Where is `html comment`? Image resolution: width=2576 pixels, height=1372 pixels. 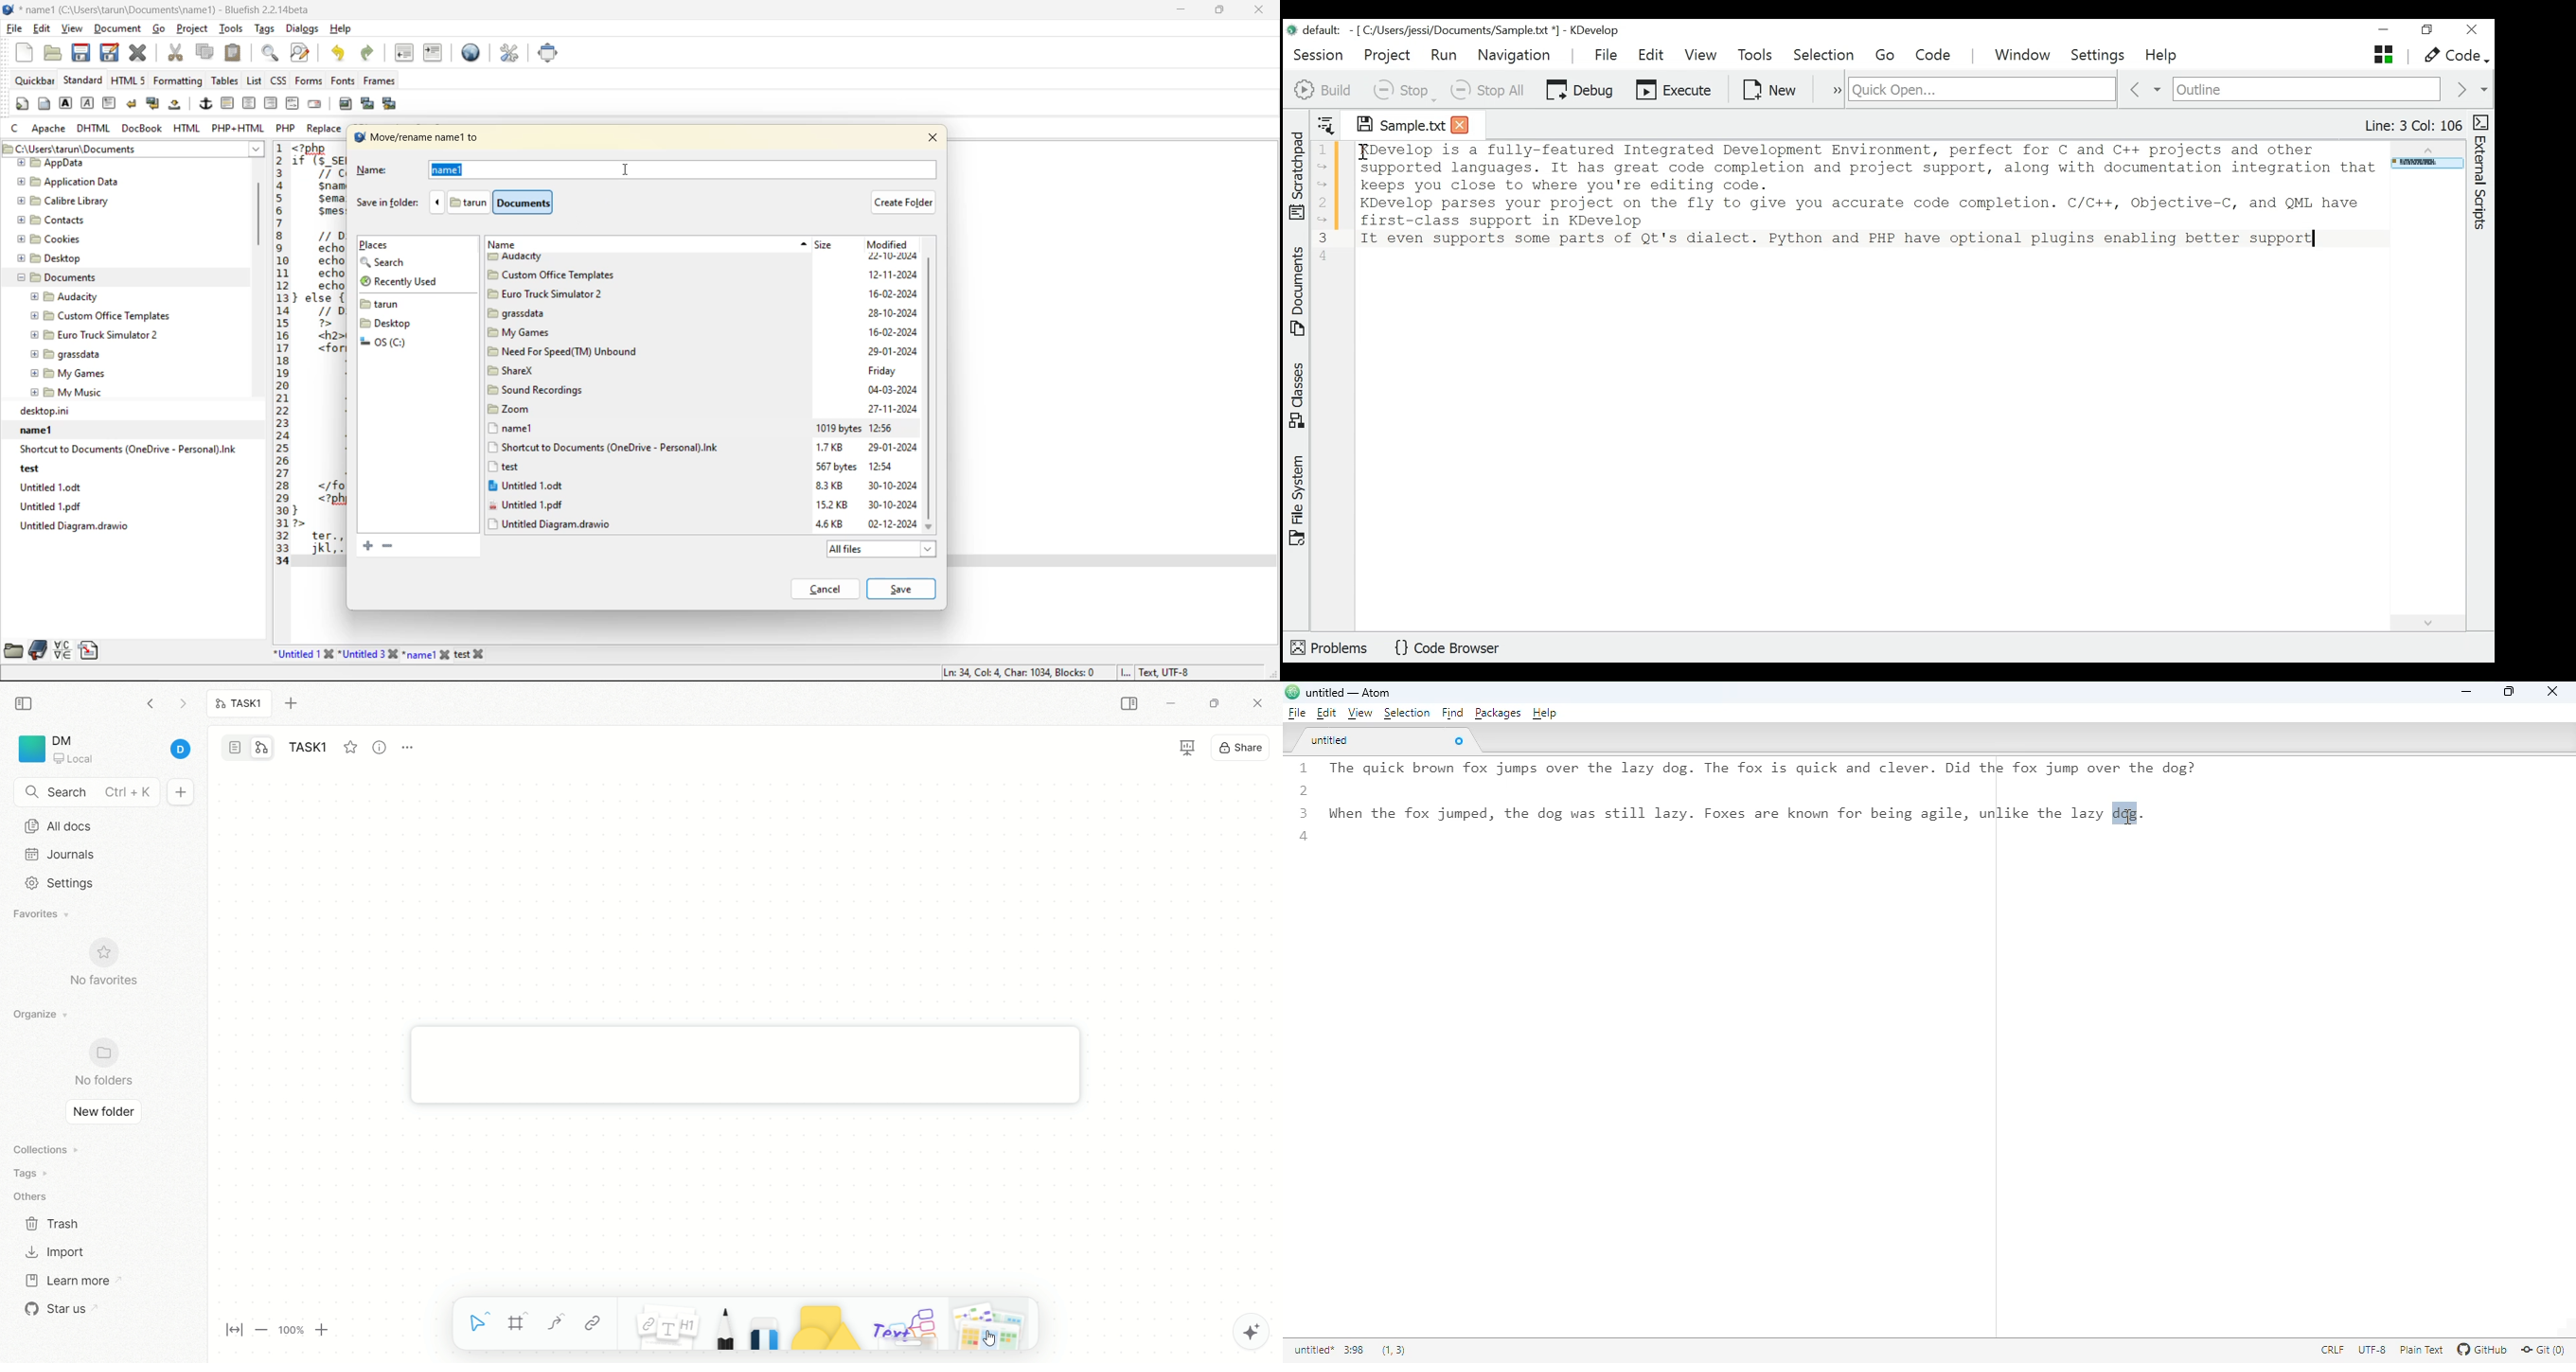 html comment is located at coordinates (293, 104).